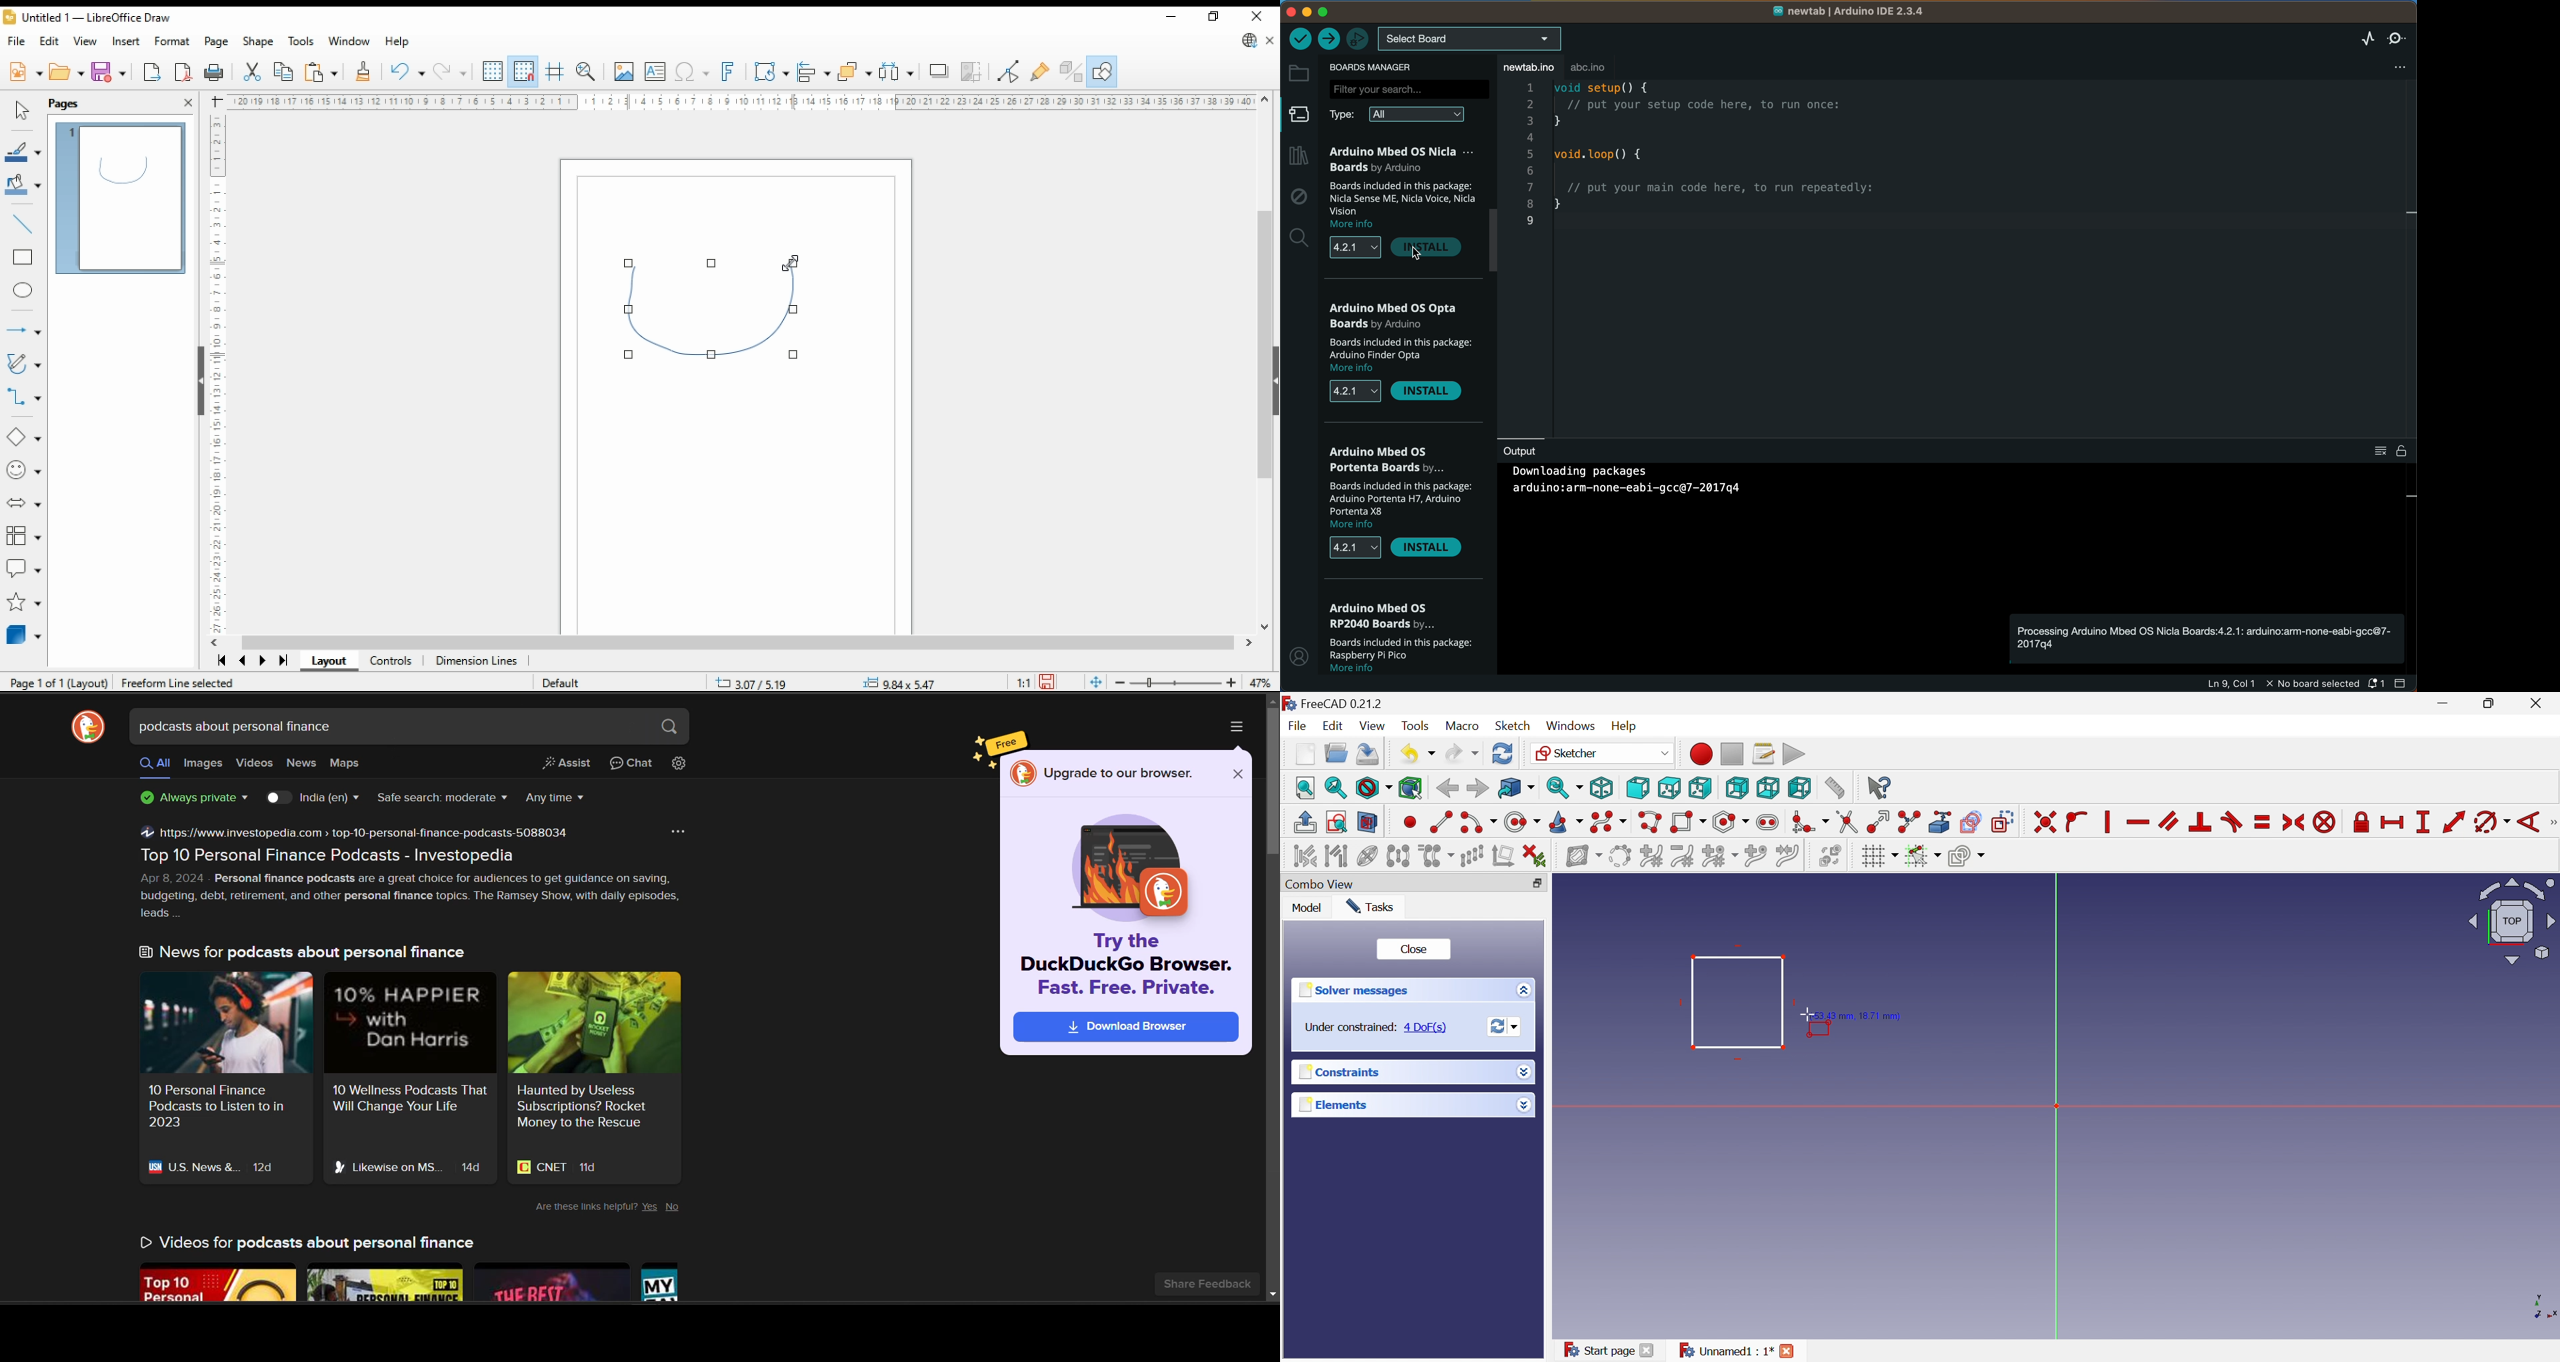 This screenshot has width=2576, height=1372. I want to click on page, so click(217, 42).